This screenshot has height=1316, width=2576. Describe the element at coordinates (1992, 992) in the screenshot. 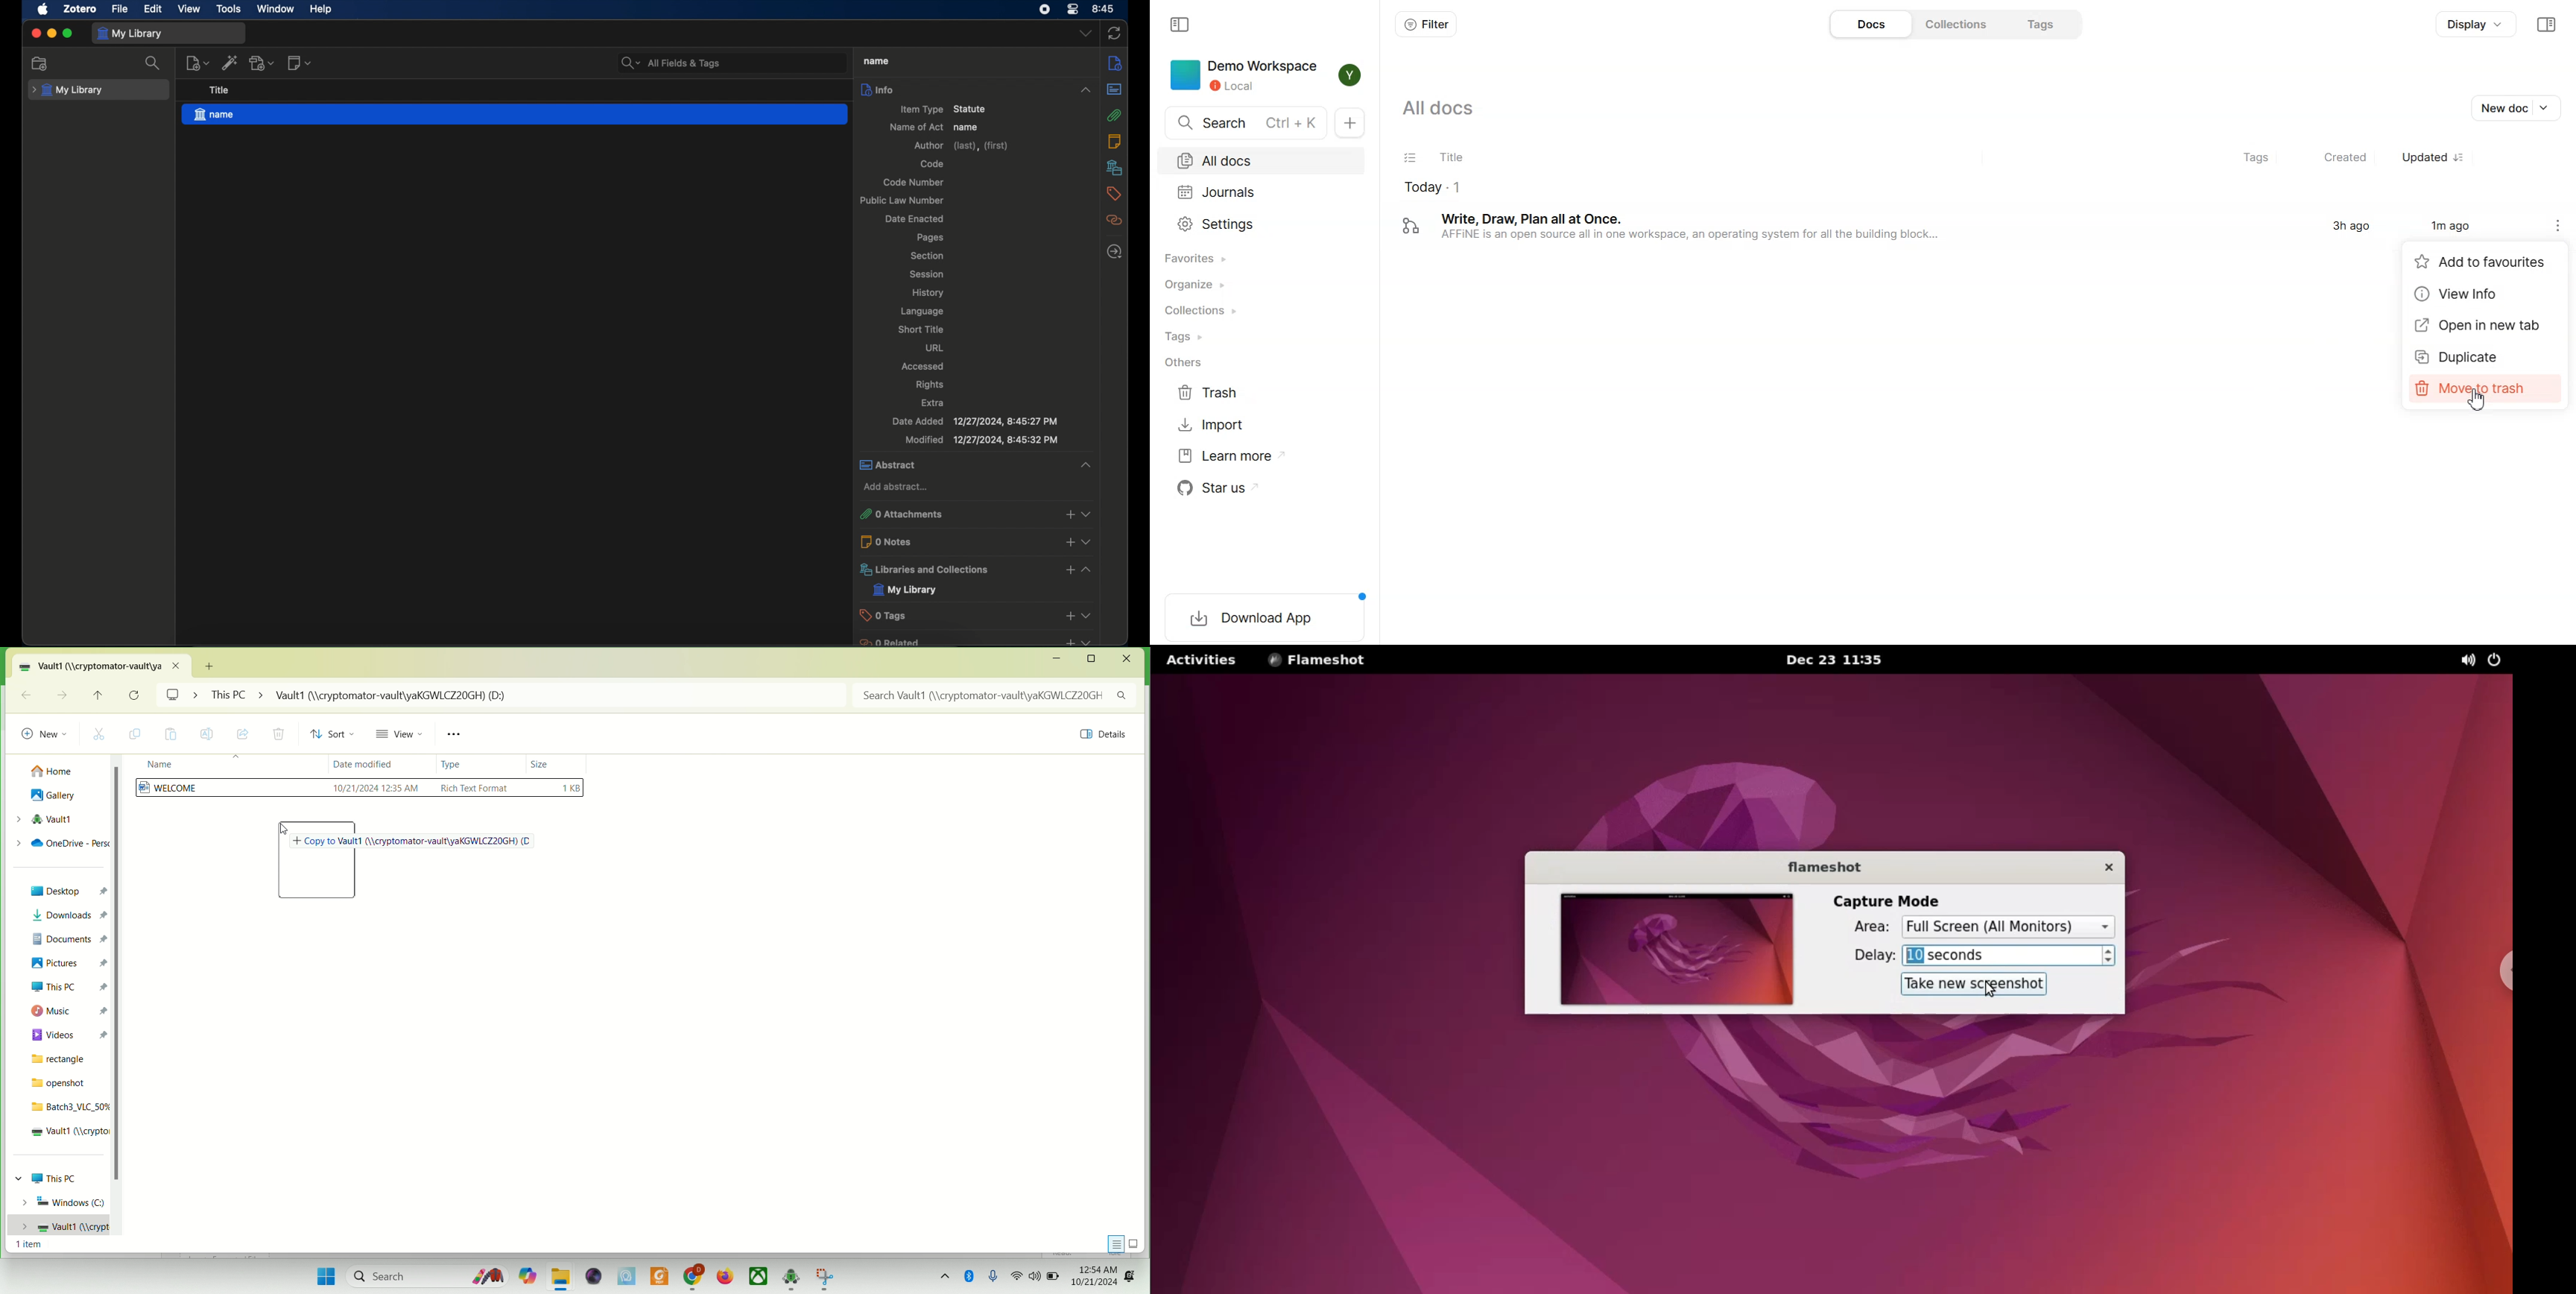

I see `cursor` at that location.